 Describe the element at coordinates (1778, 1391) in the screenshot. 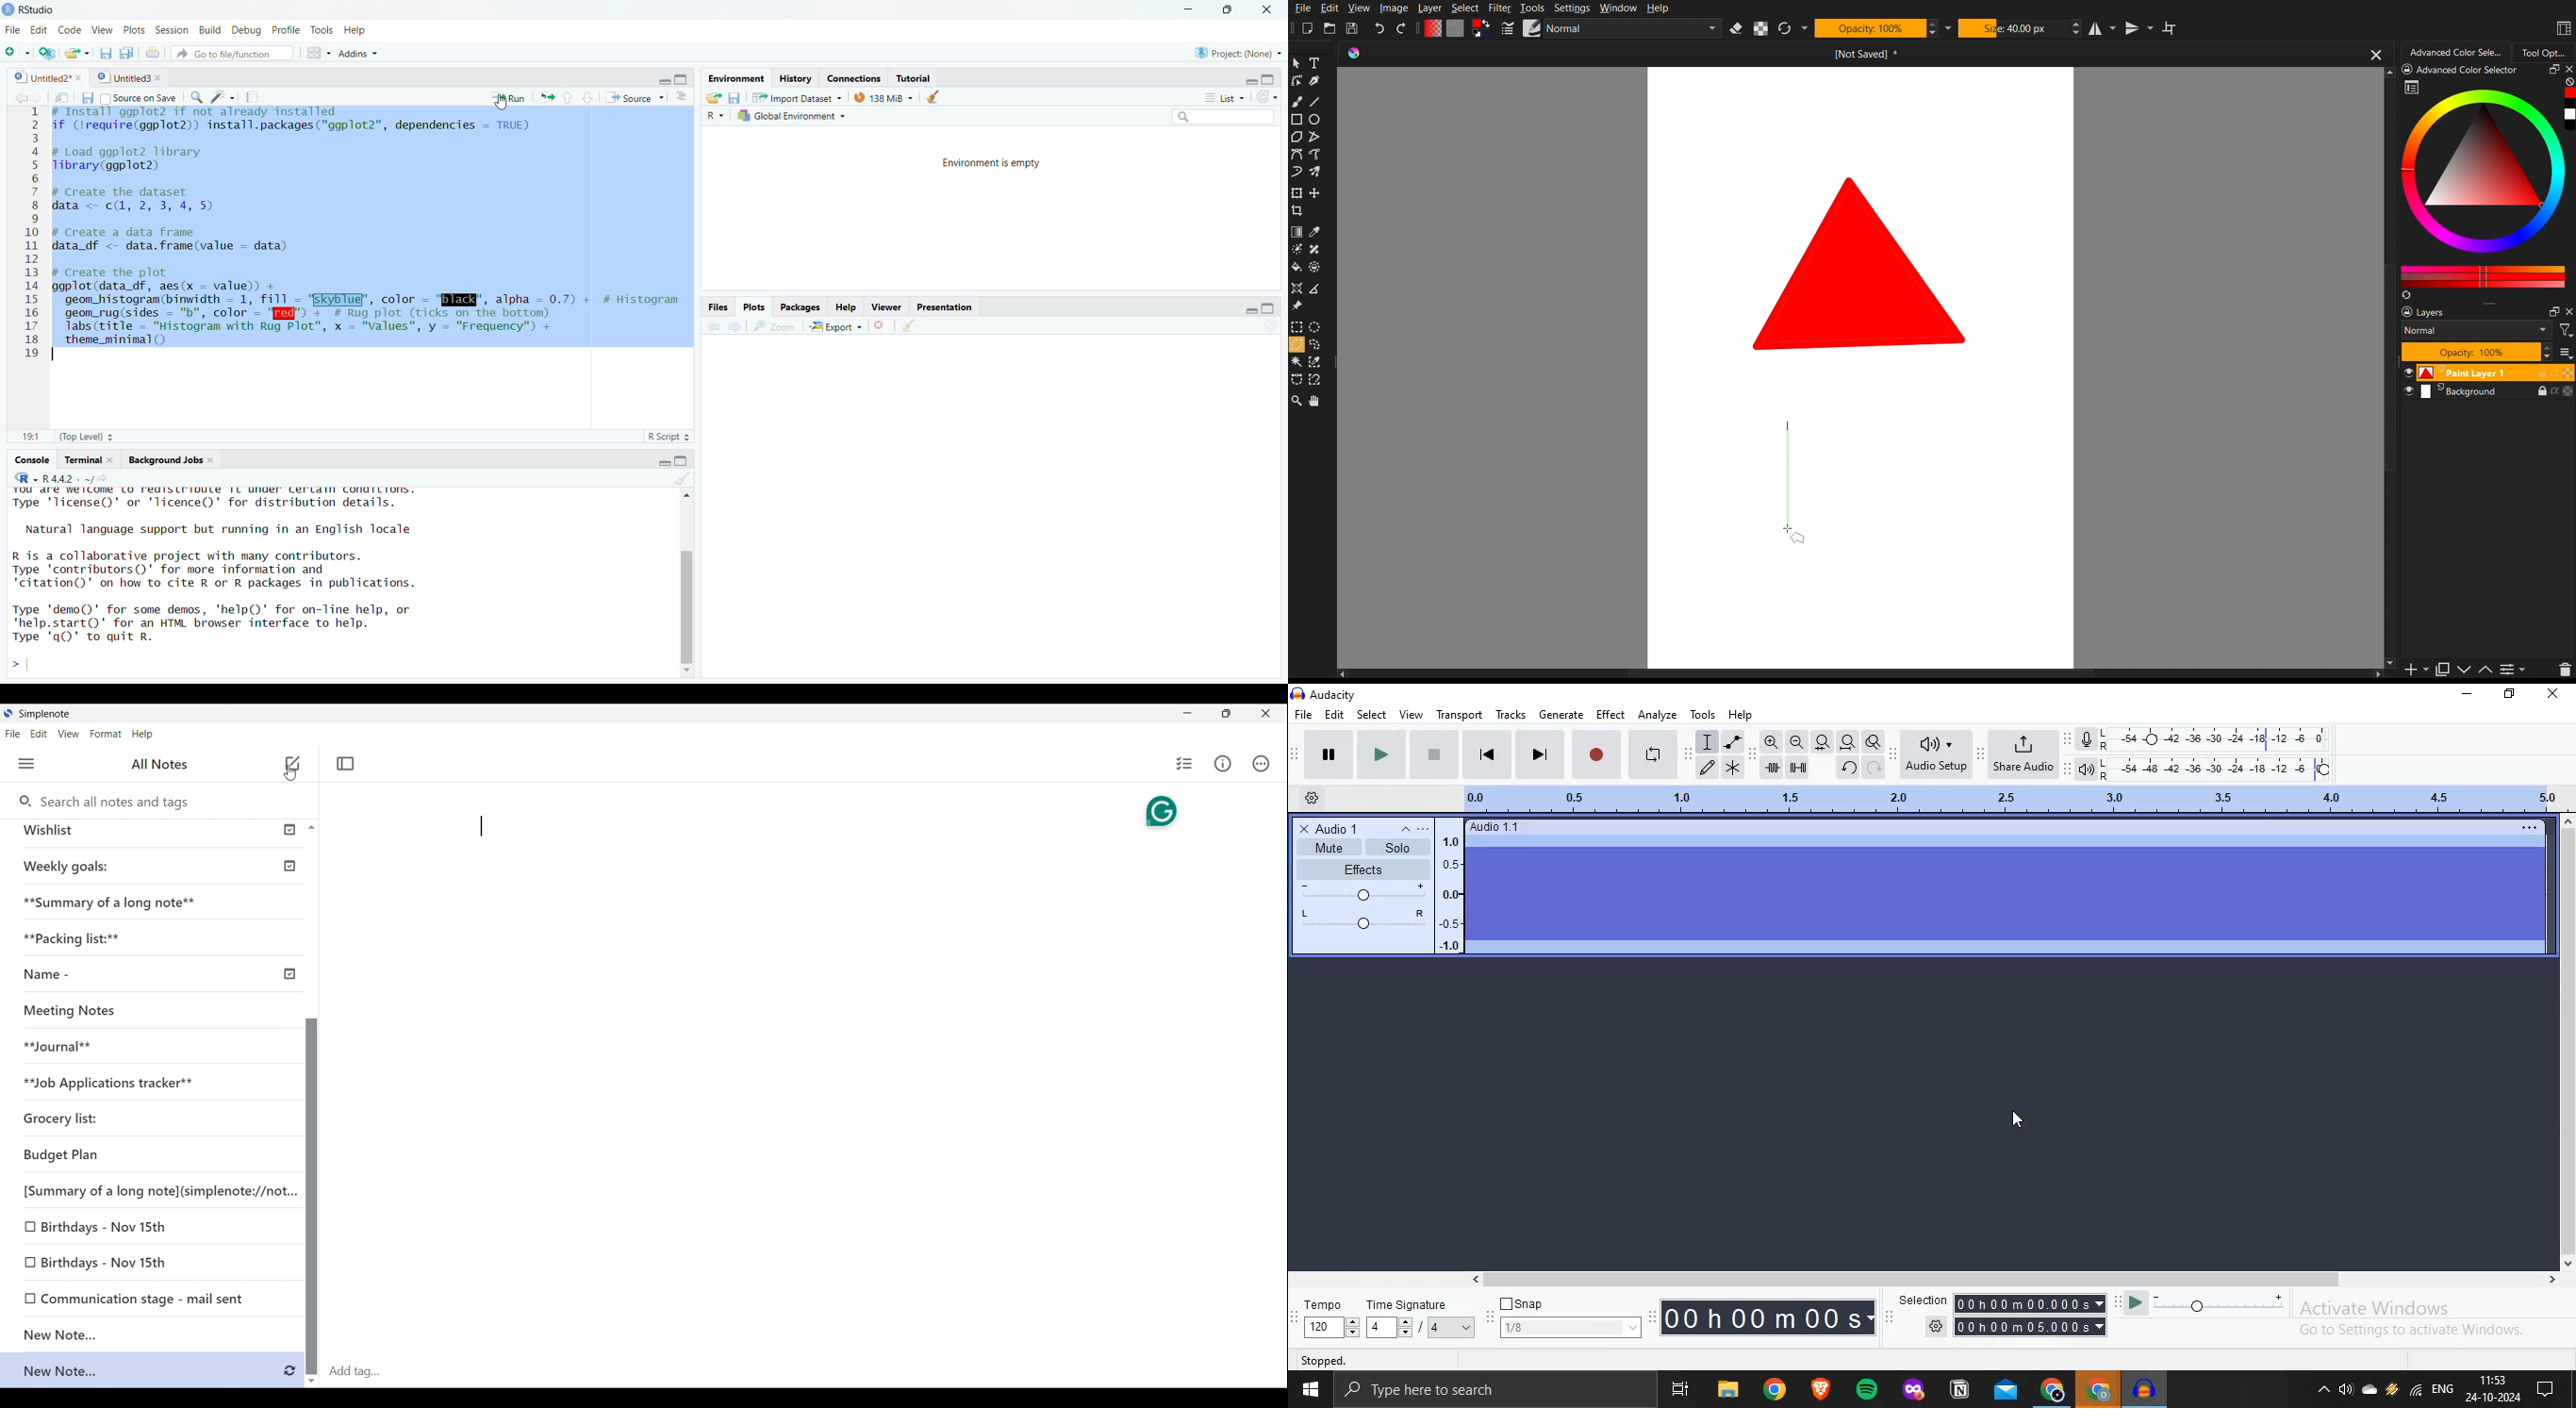

I see `Chrome` at that location.